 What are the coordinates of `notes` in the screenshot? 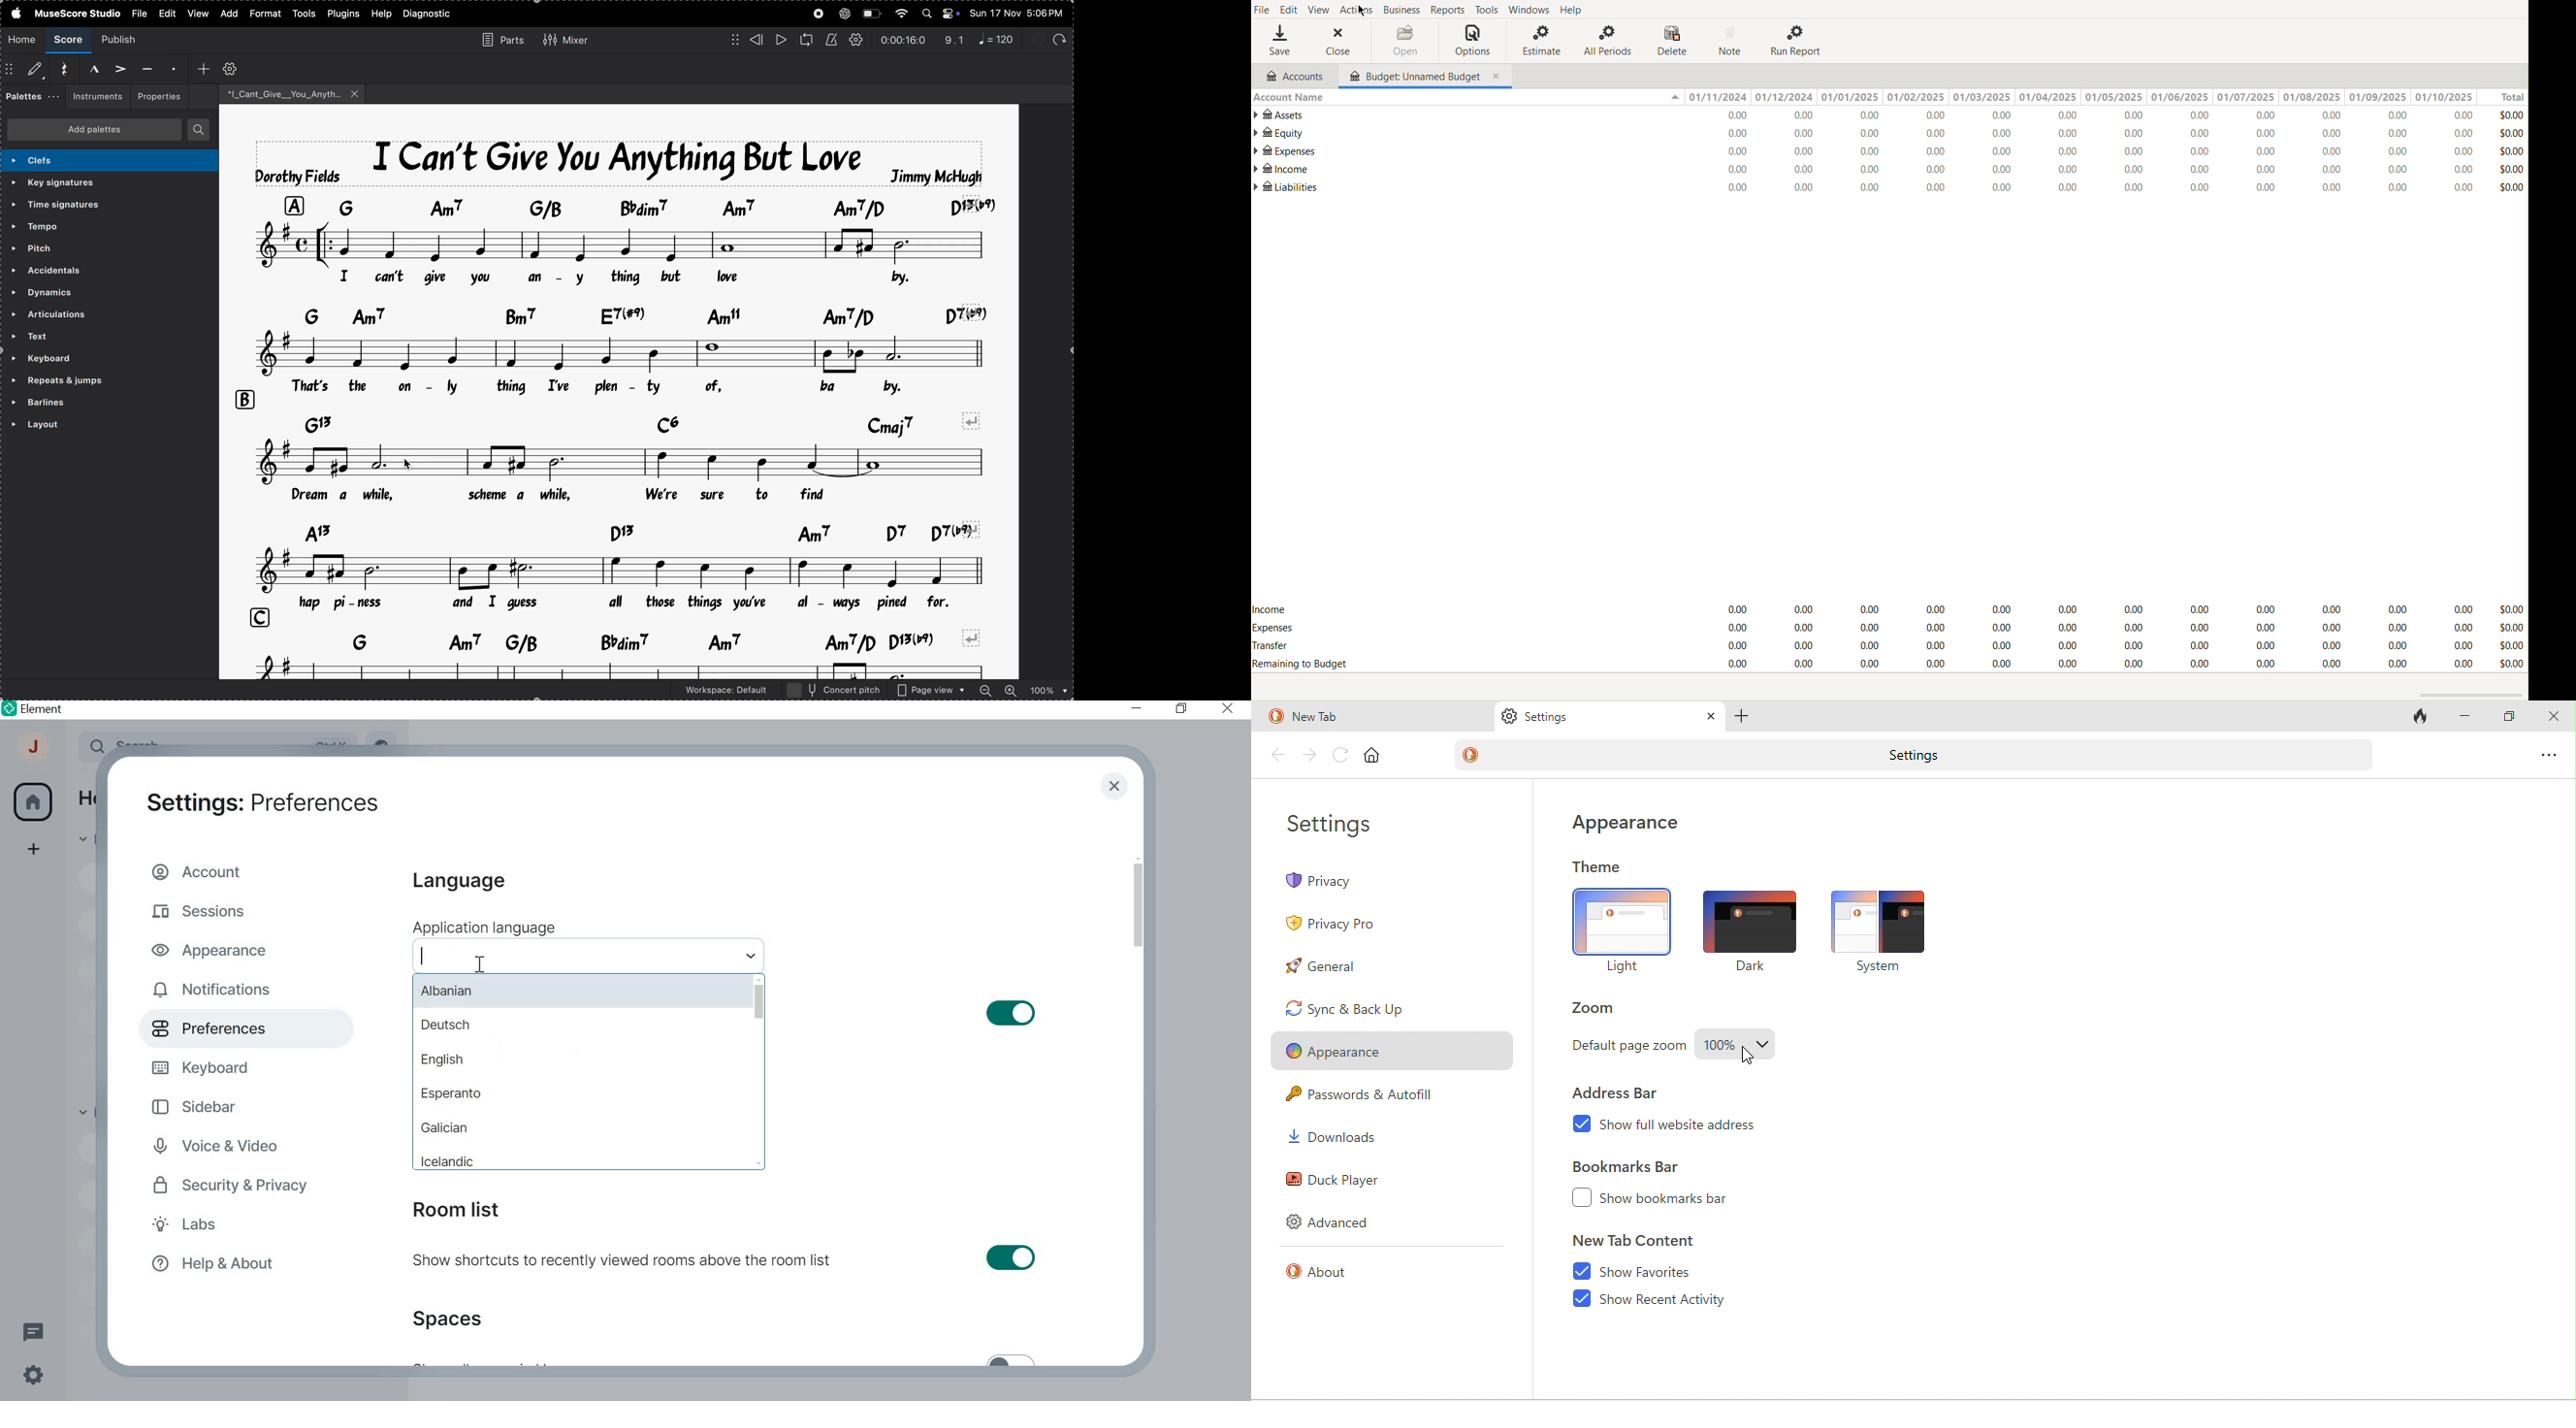 It's located at (608, 463).